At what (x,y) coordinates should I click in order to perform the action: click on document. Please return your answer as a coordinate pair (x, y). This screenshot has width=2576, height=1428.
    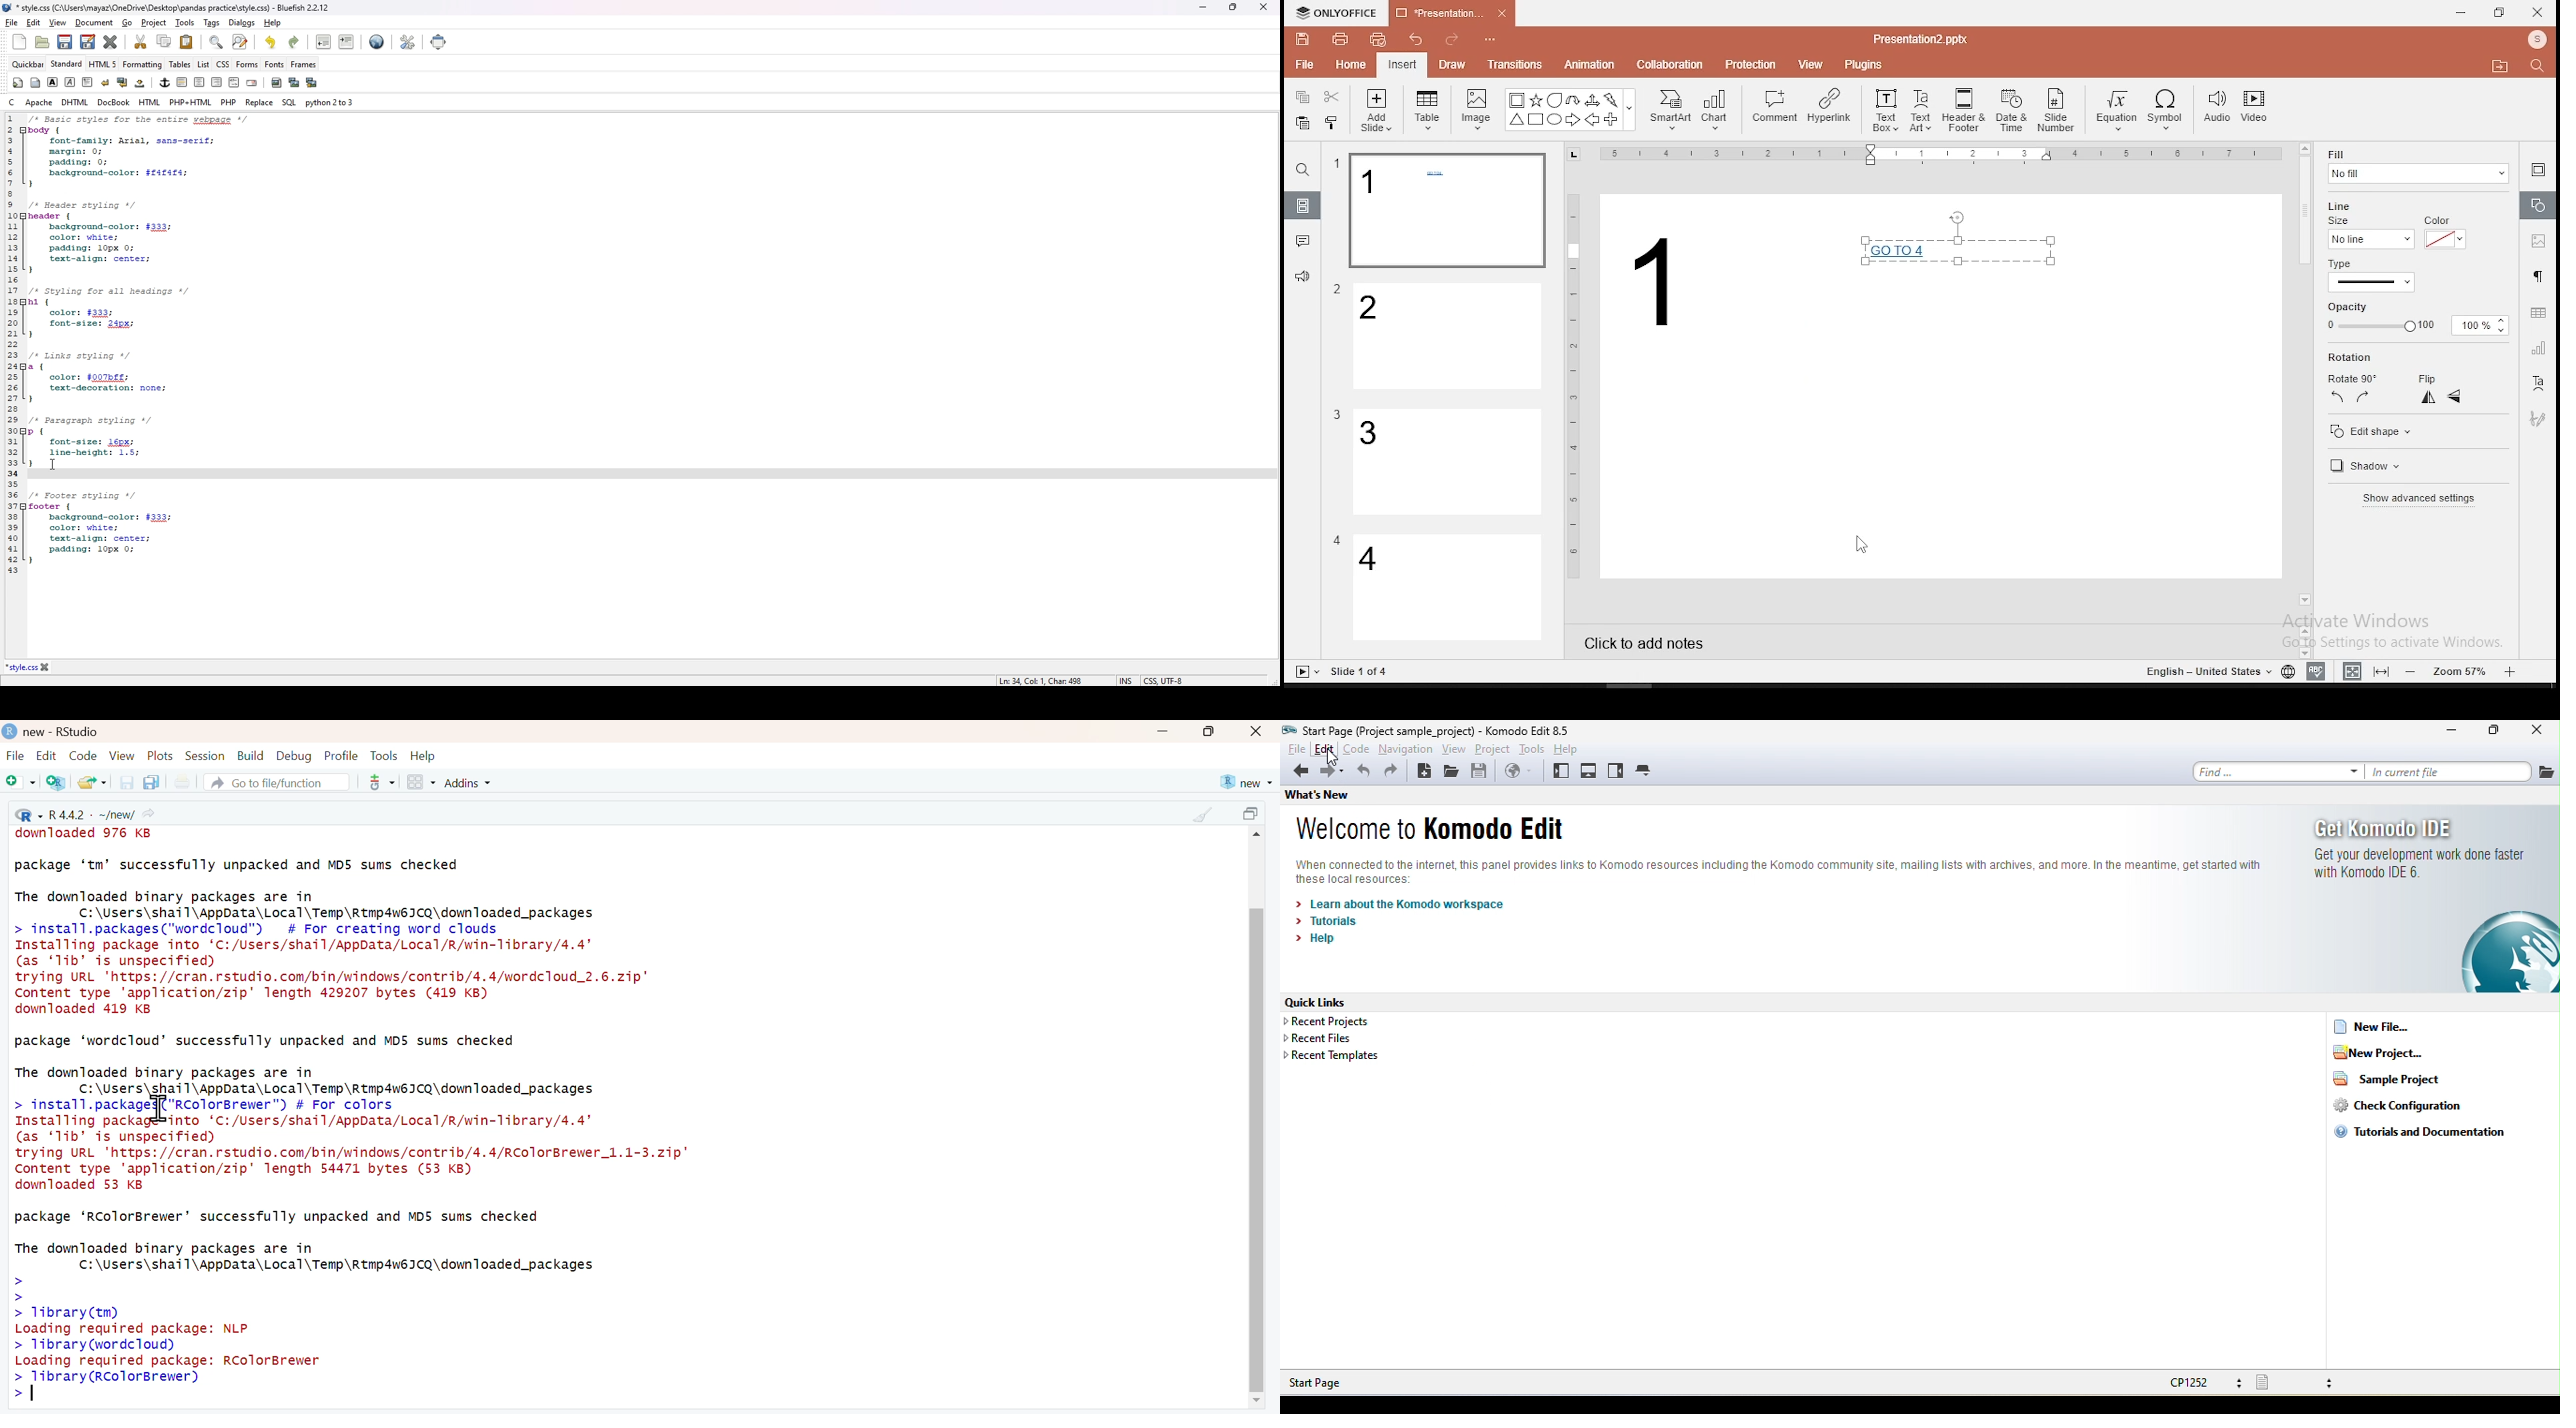
    Looking at the image, I should click on (95, 23).